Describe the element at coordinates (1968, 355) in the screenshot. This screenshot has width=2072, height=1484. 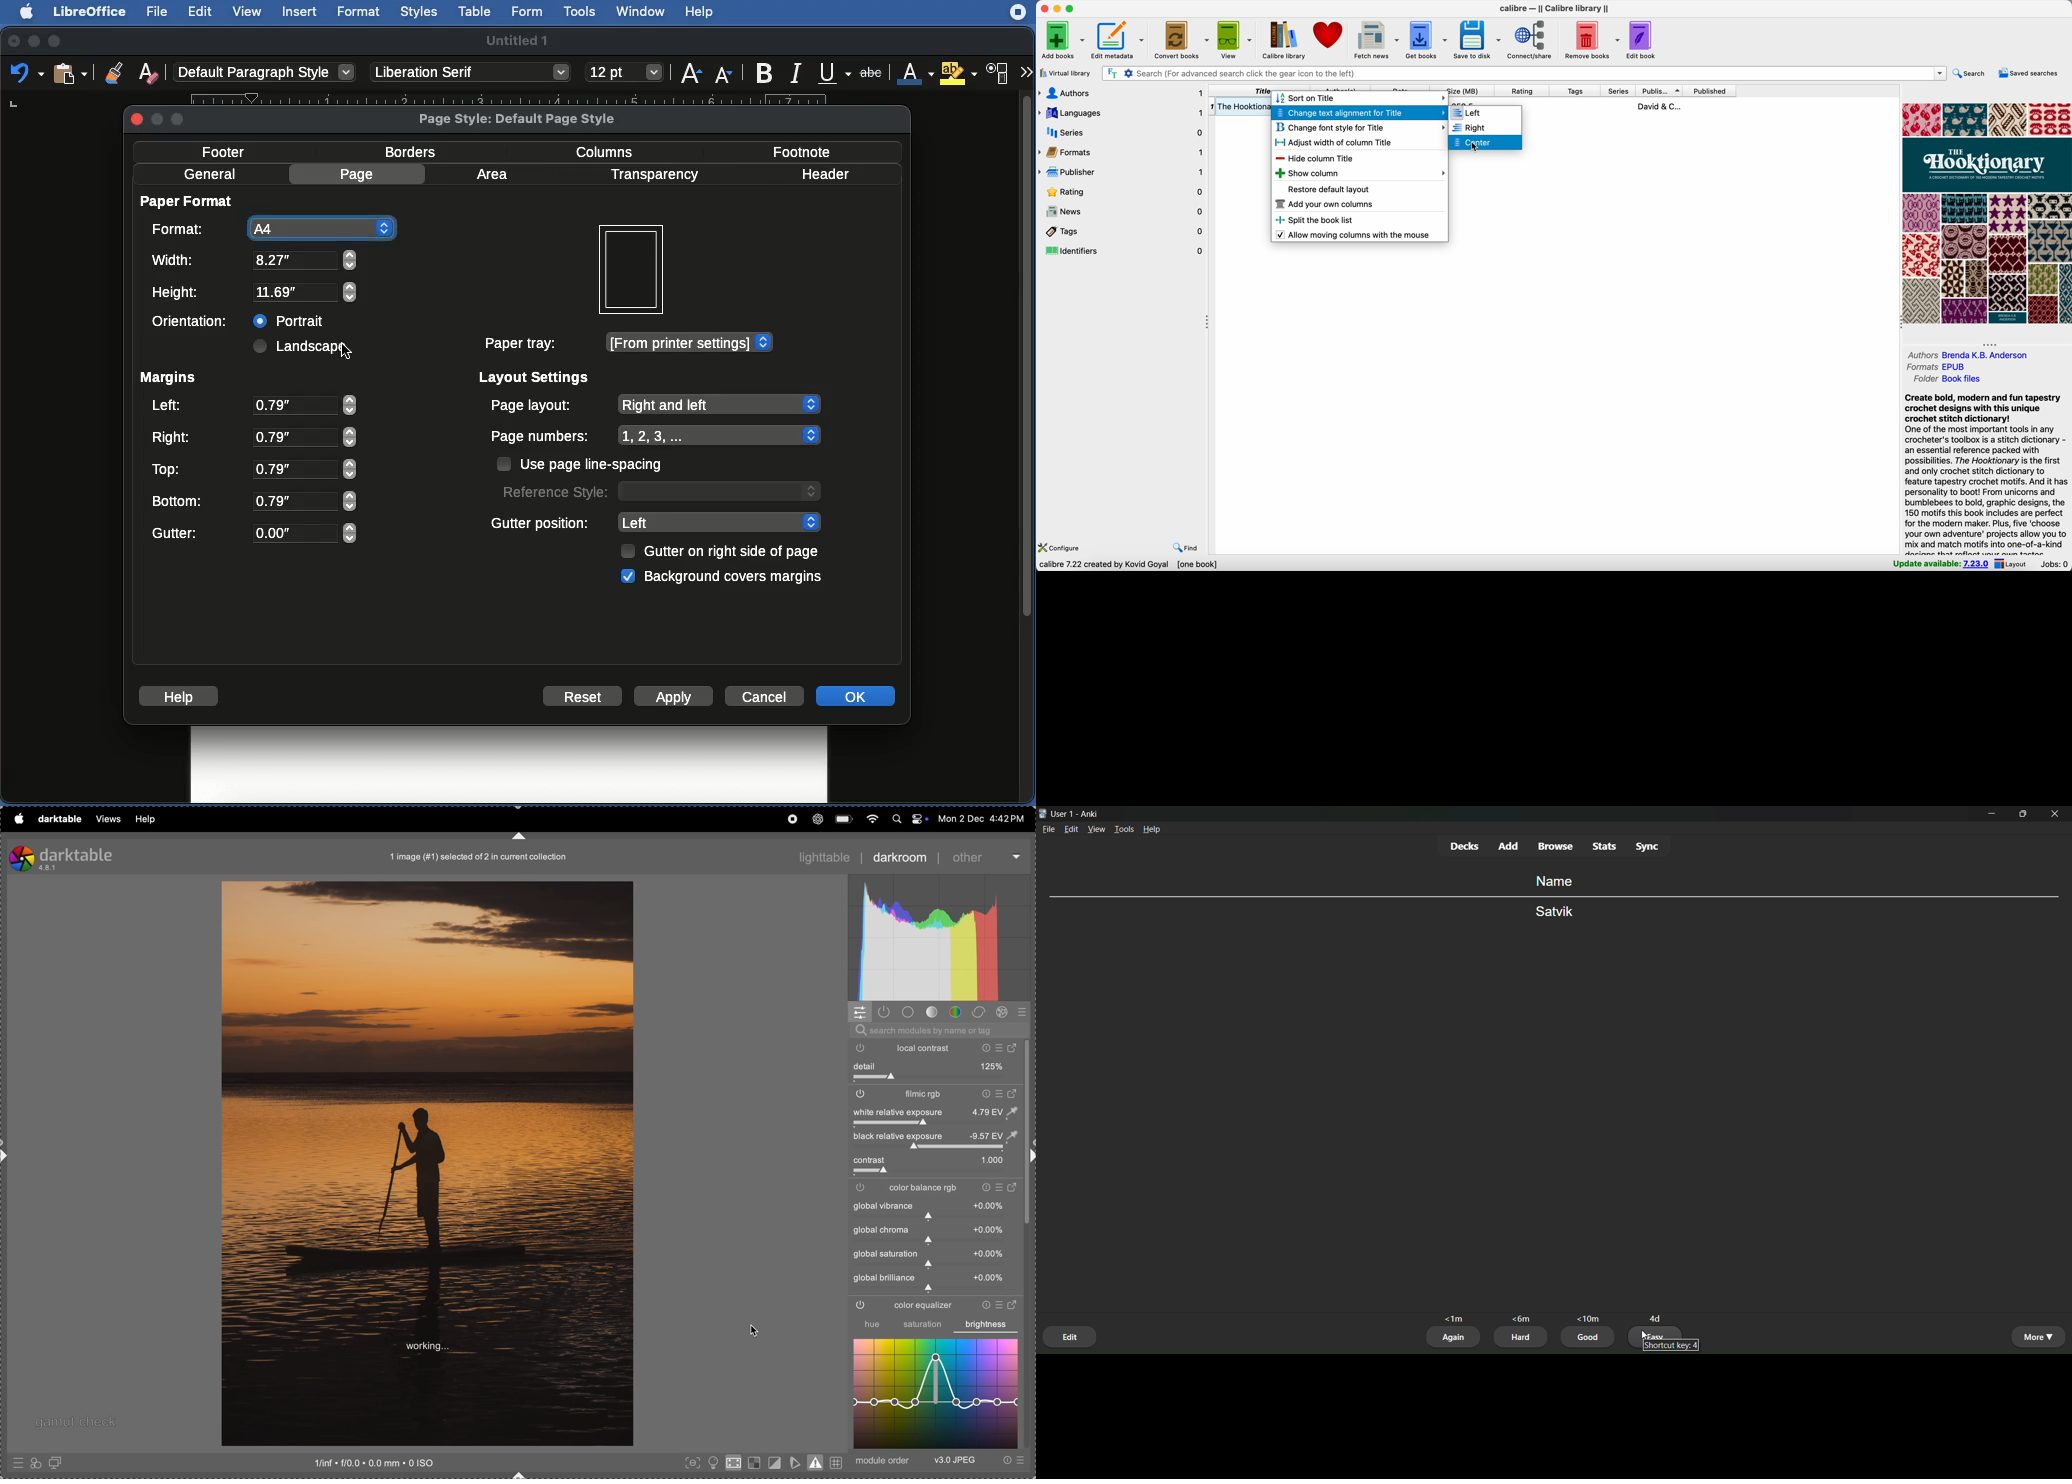
I see `authors Brenda K.B. Andreson` at that location.